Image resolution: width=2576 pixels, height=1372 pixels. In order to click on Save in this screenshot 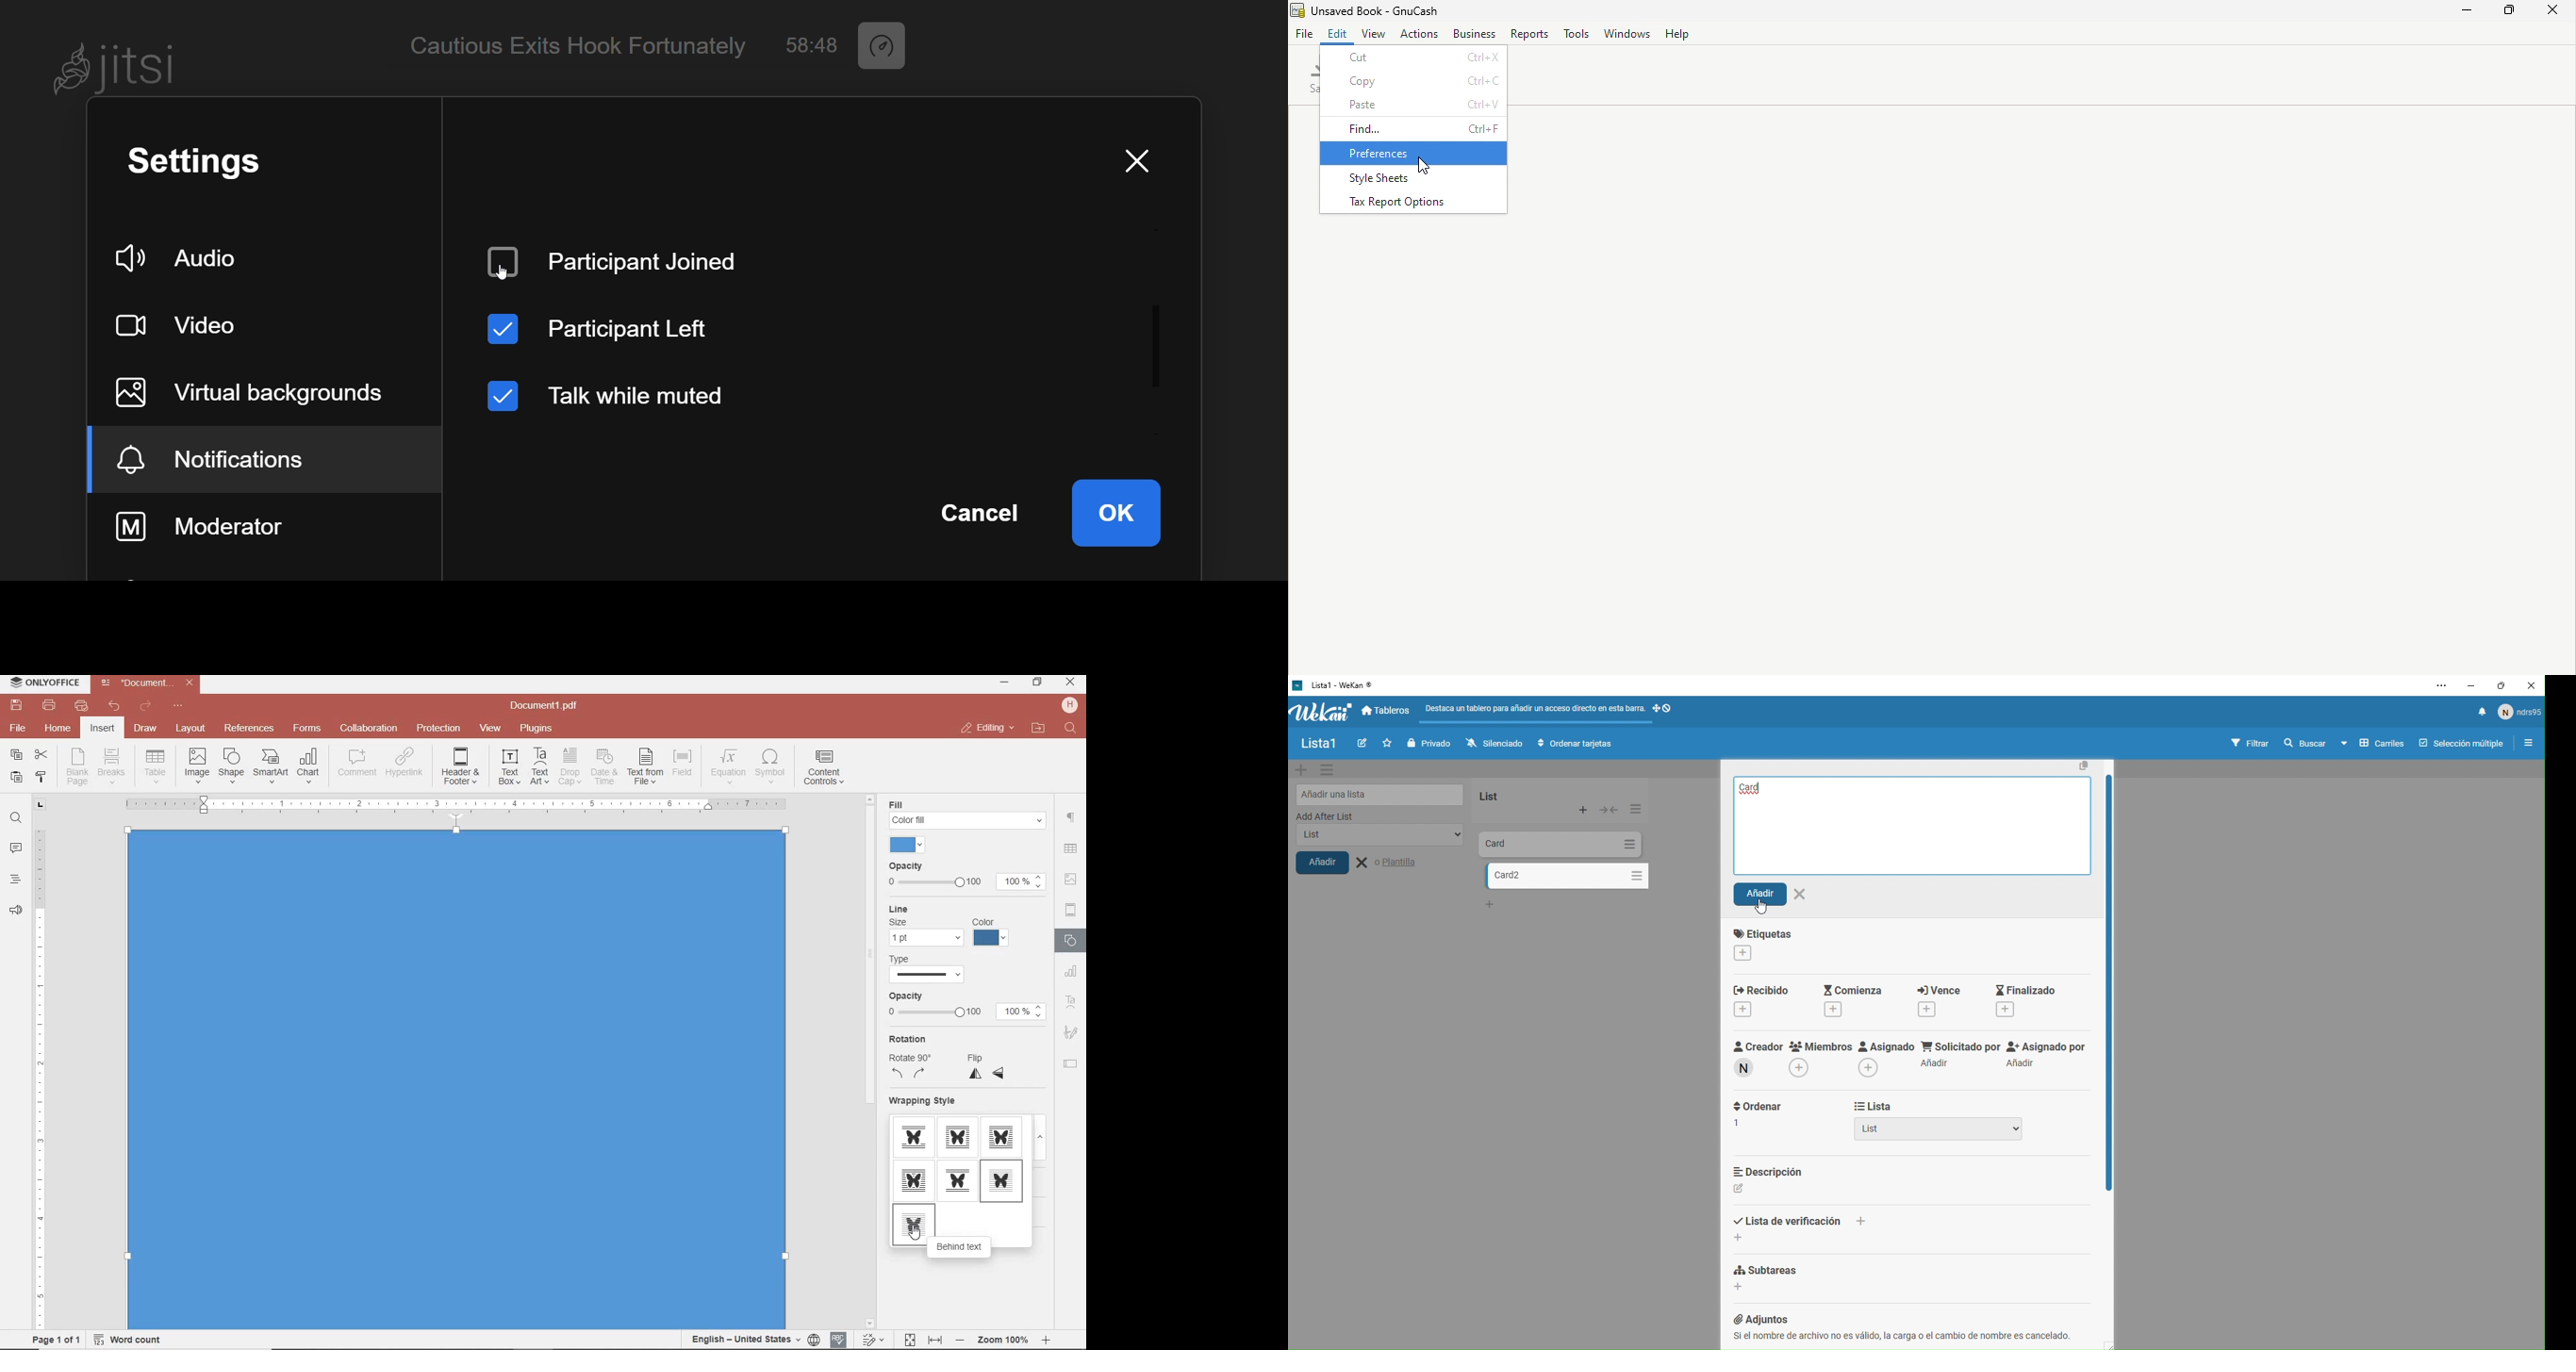, I will do `click(1311, 80)`.